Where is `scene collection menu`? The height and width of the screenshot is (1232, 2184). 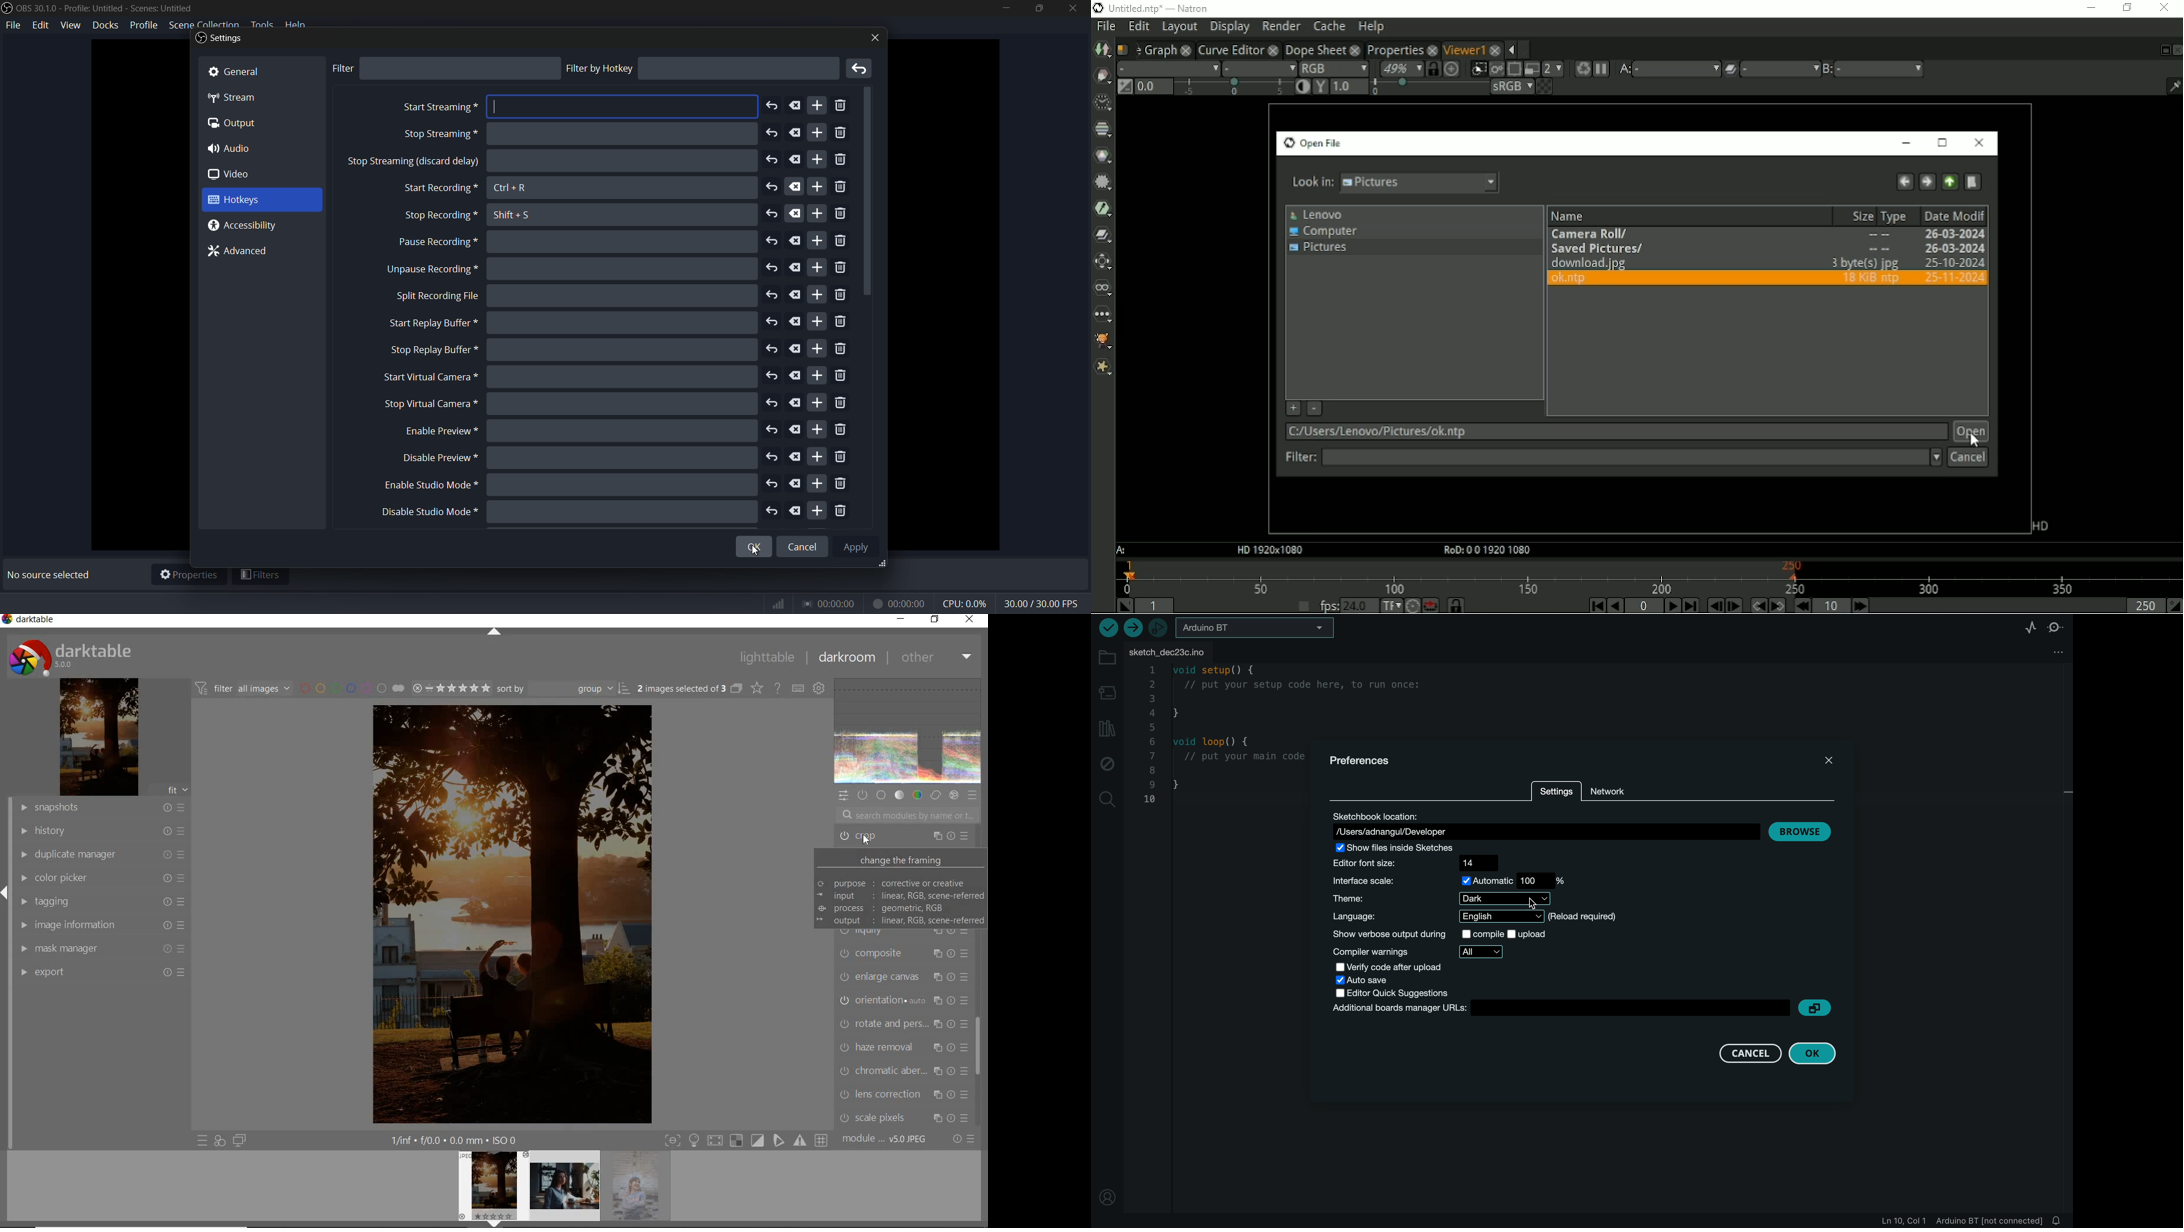
scene collection menu is located at coordinates (204, 24).